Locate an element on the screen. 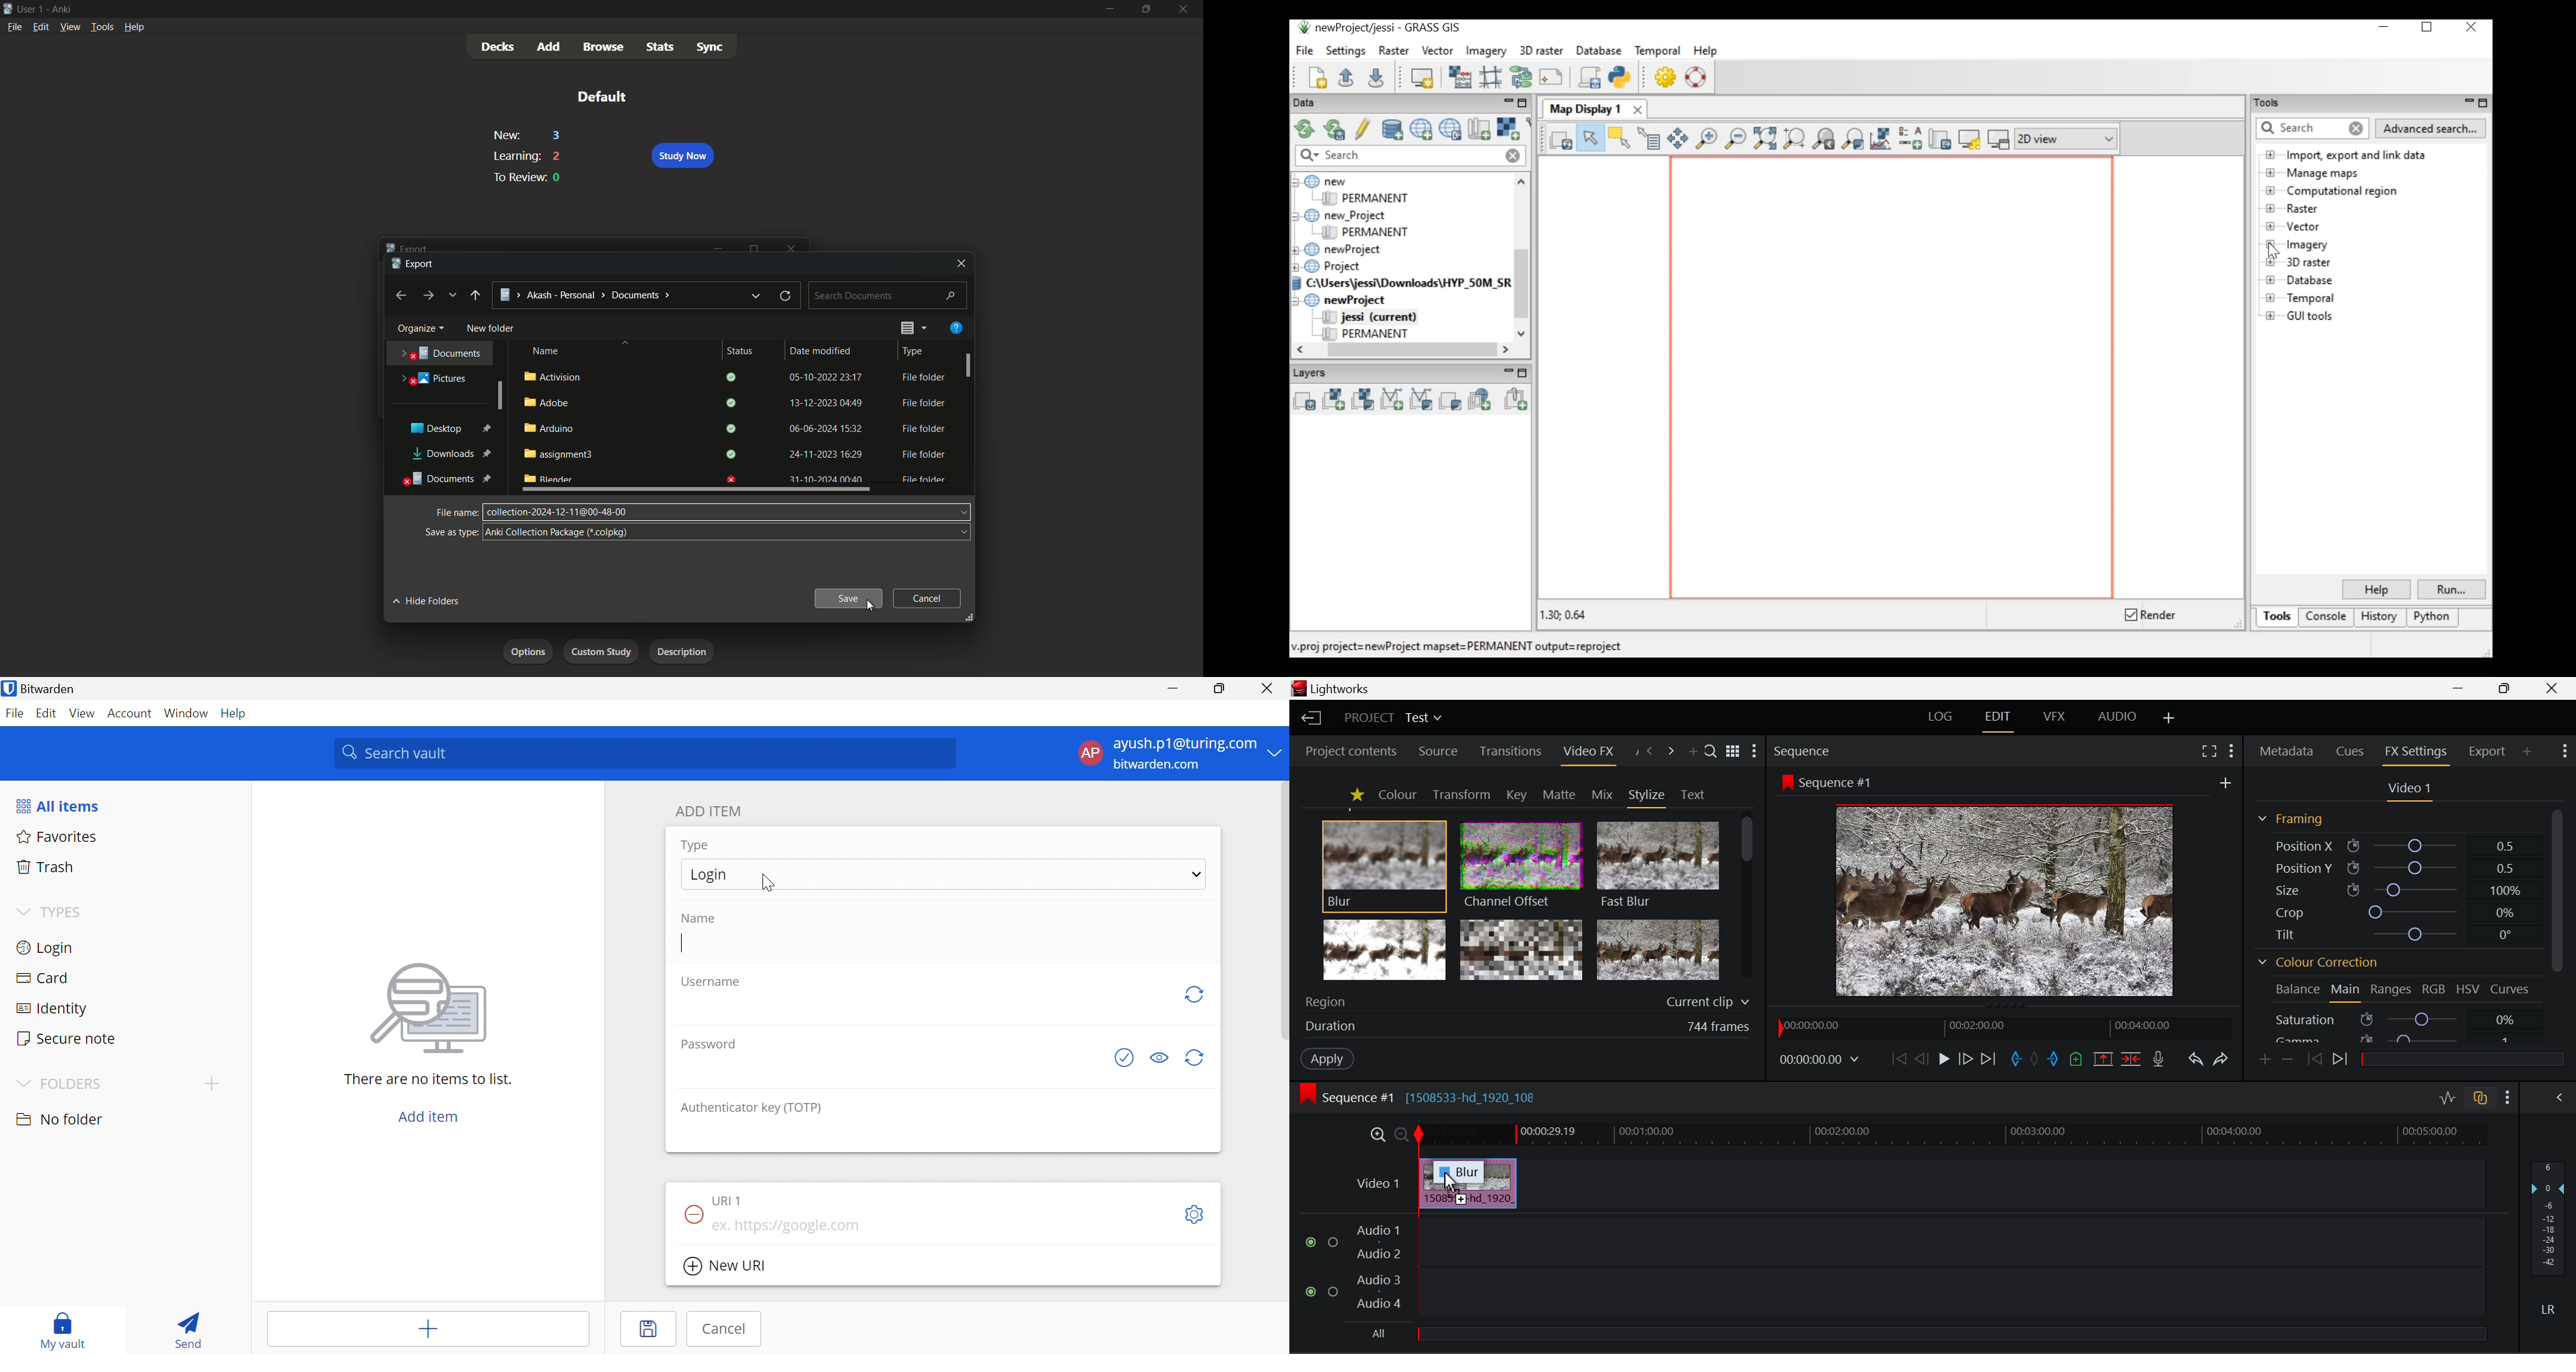 This screenshot has height=1372, width=2576. Posterize is located at coordinates (1659, 950).